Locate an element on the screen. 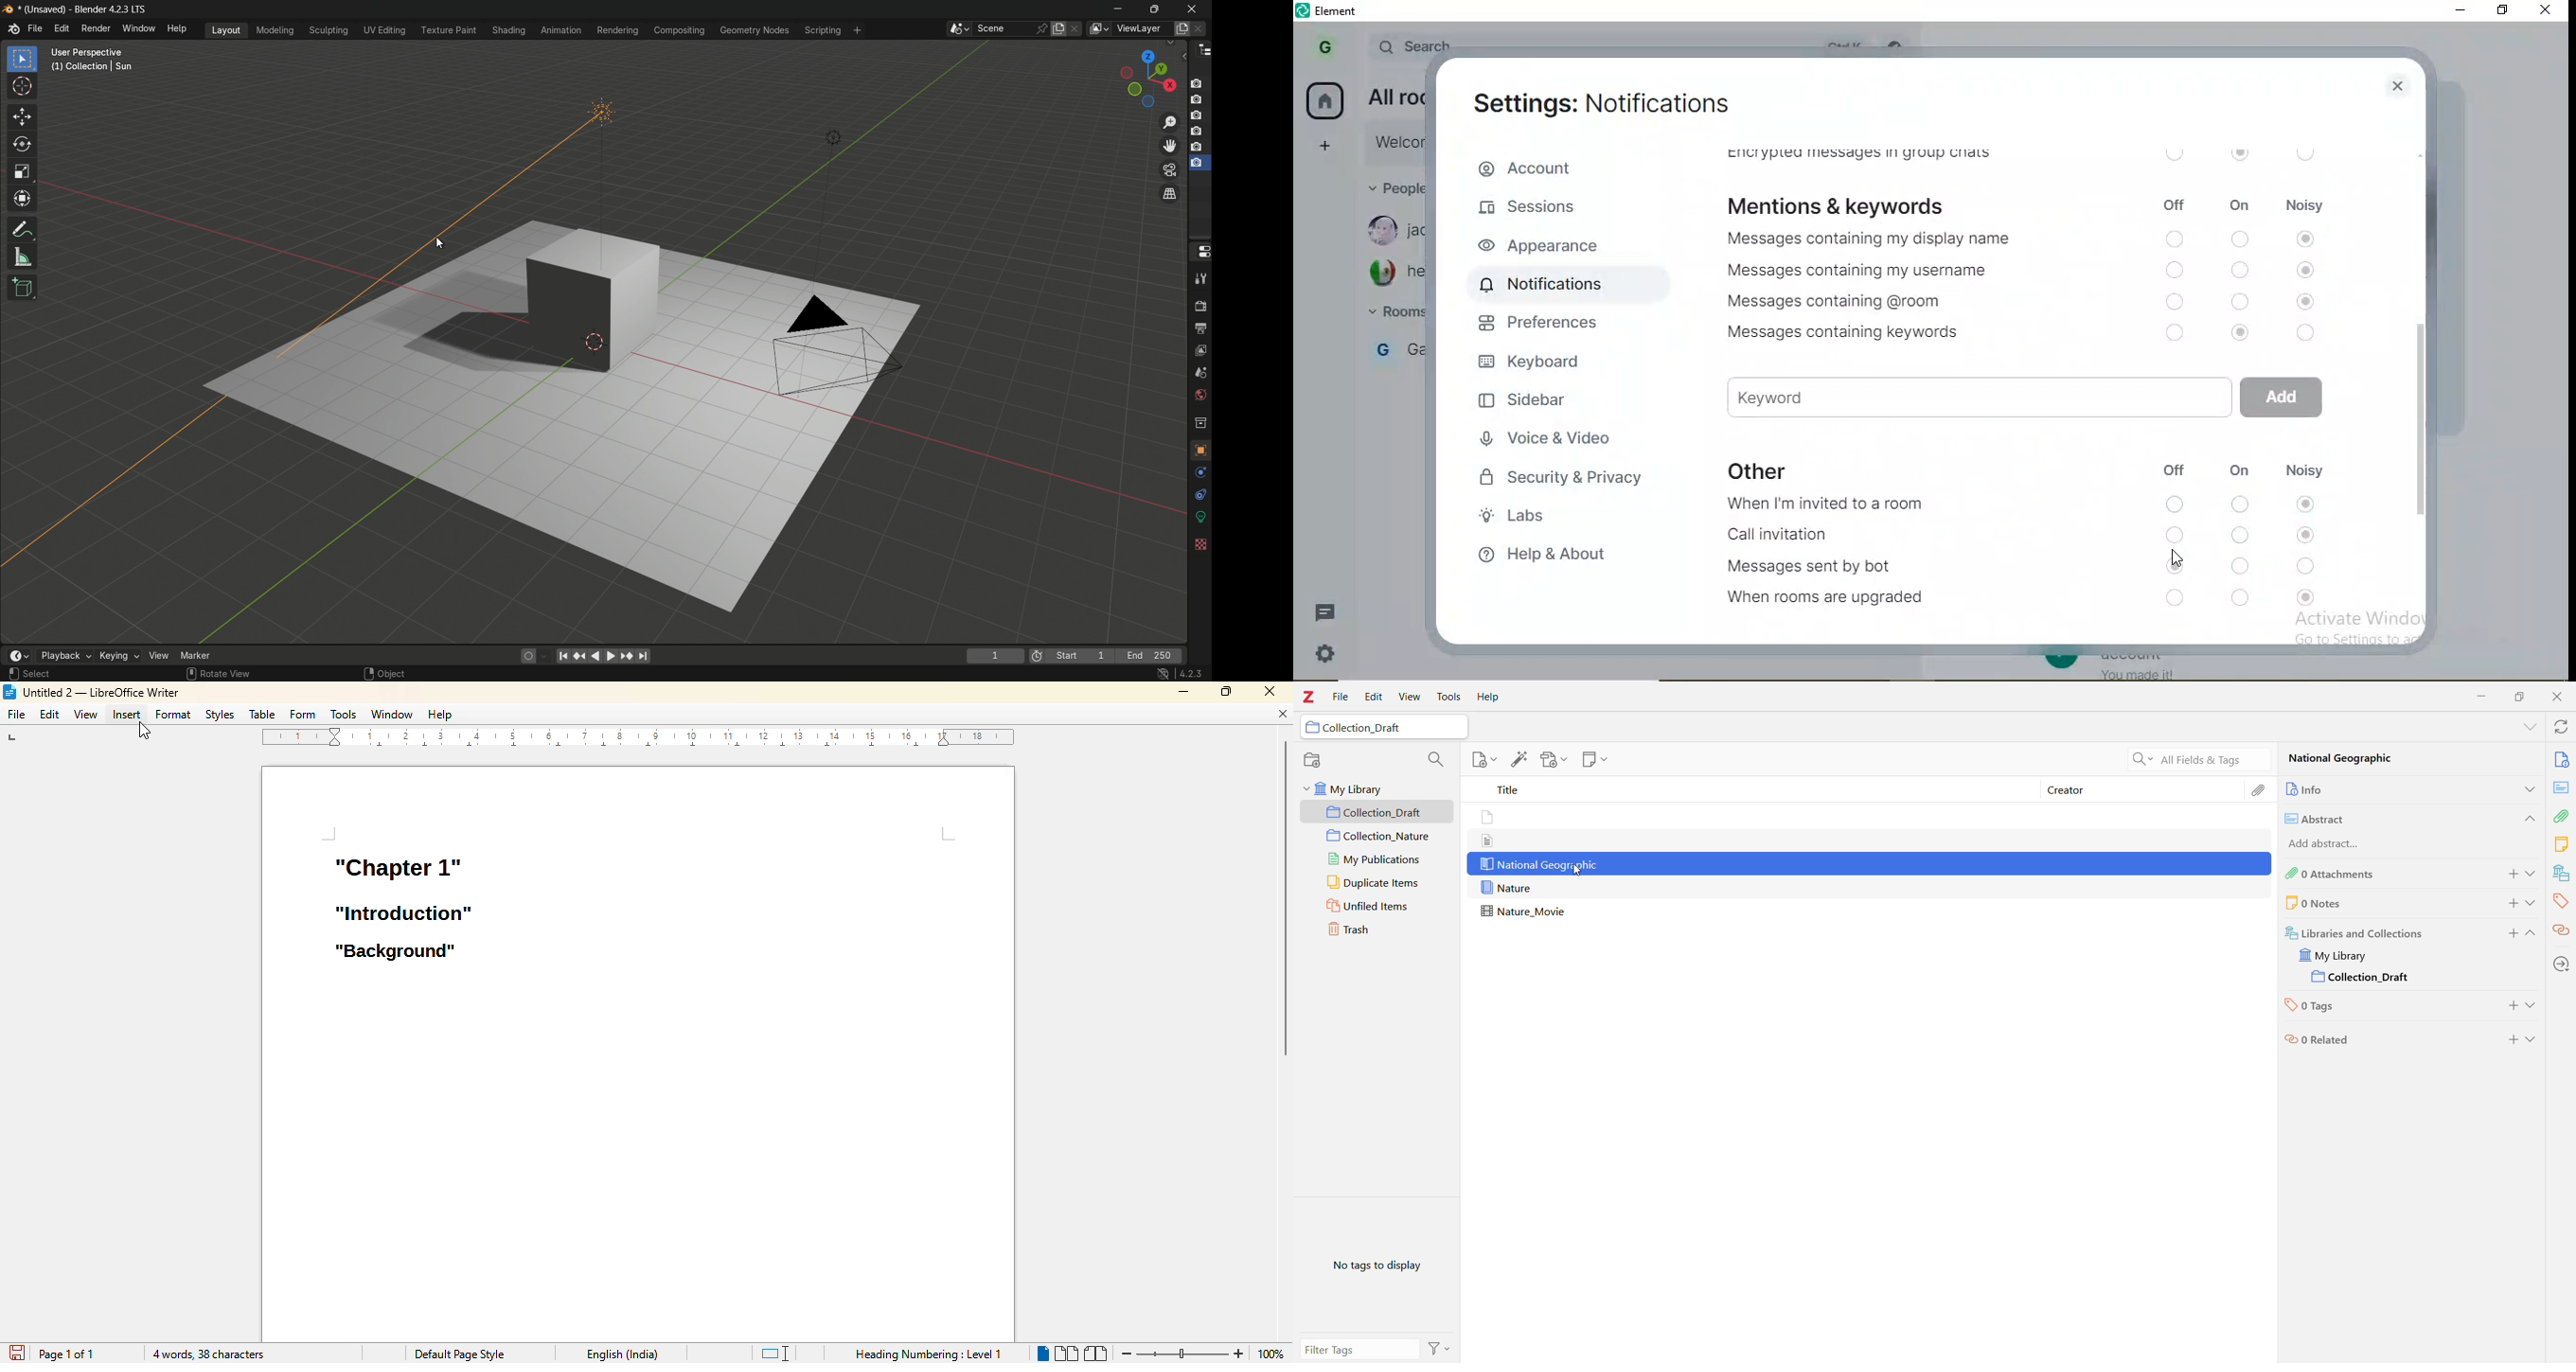 Image resolution: width=2576 pixels, height=1372 pixels. Expand Section is located at coordinates (2533, 1040).